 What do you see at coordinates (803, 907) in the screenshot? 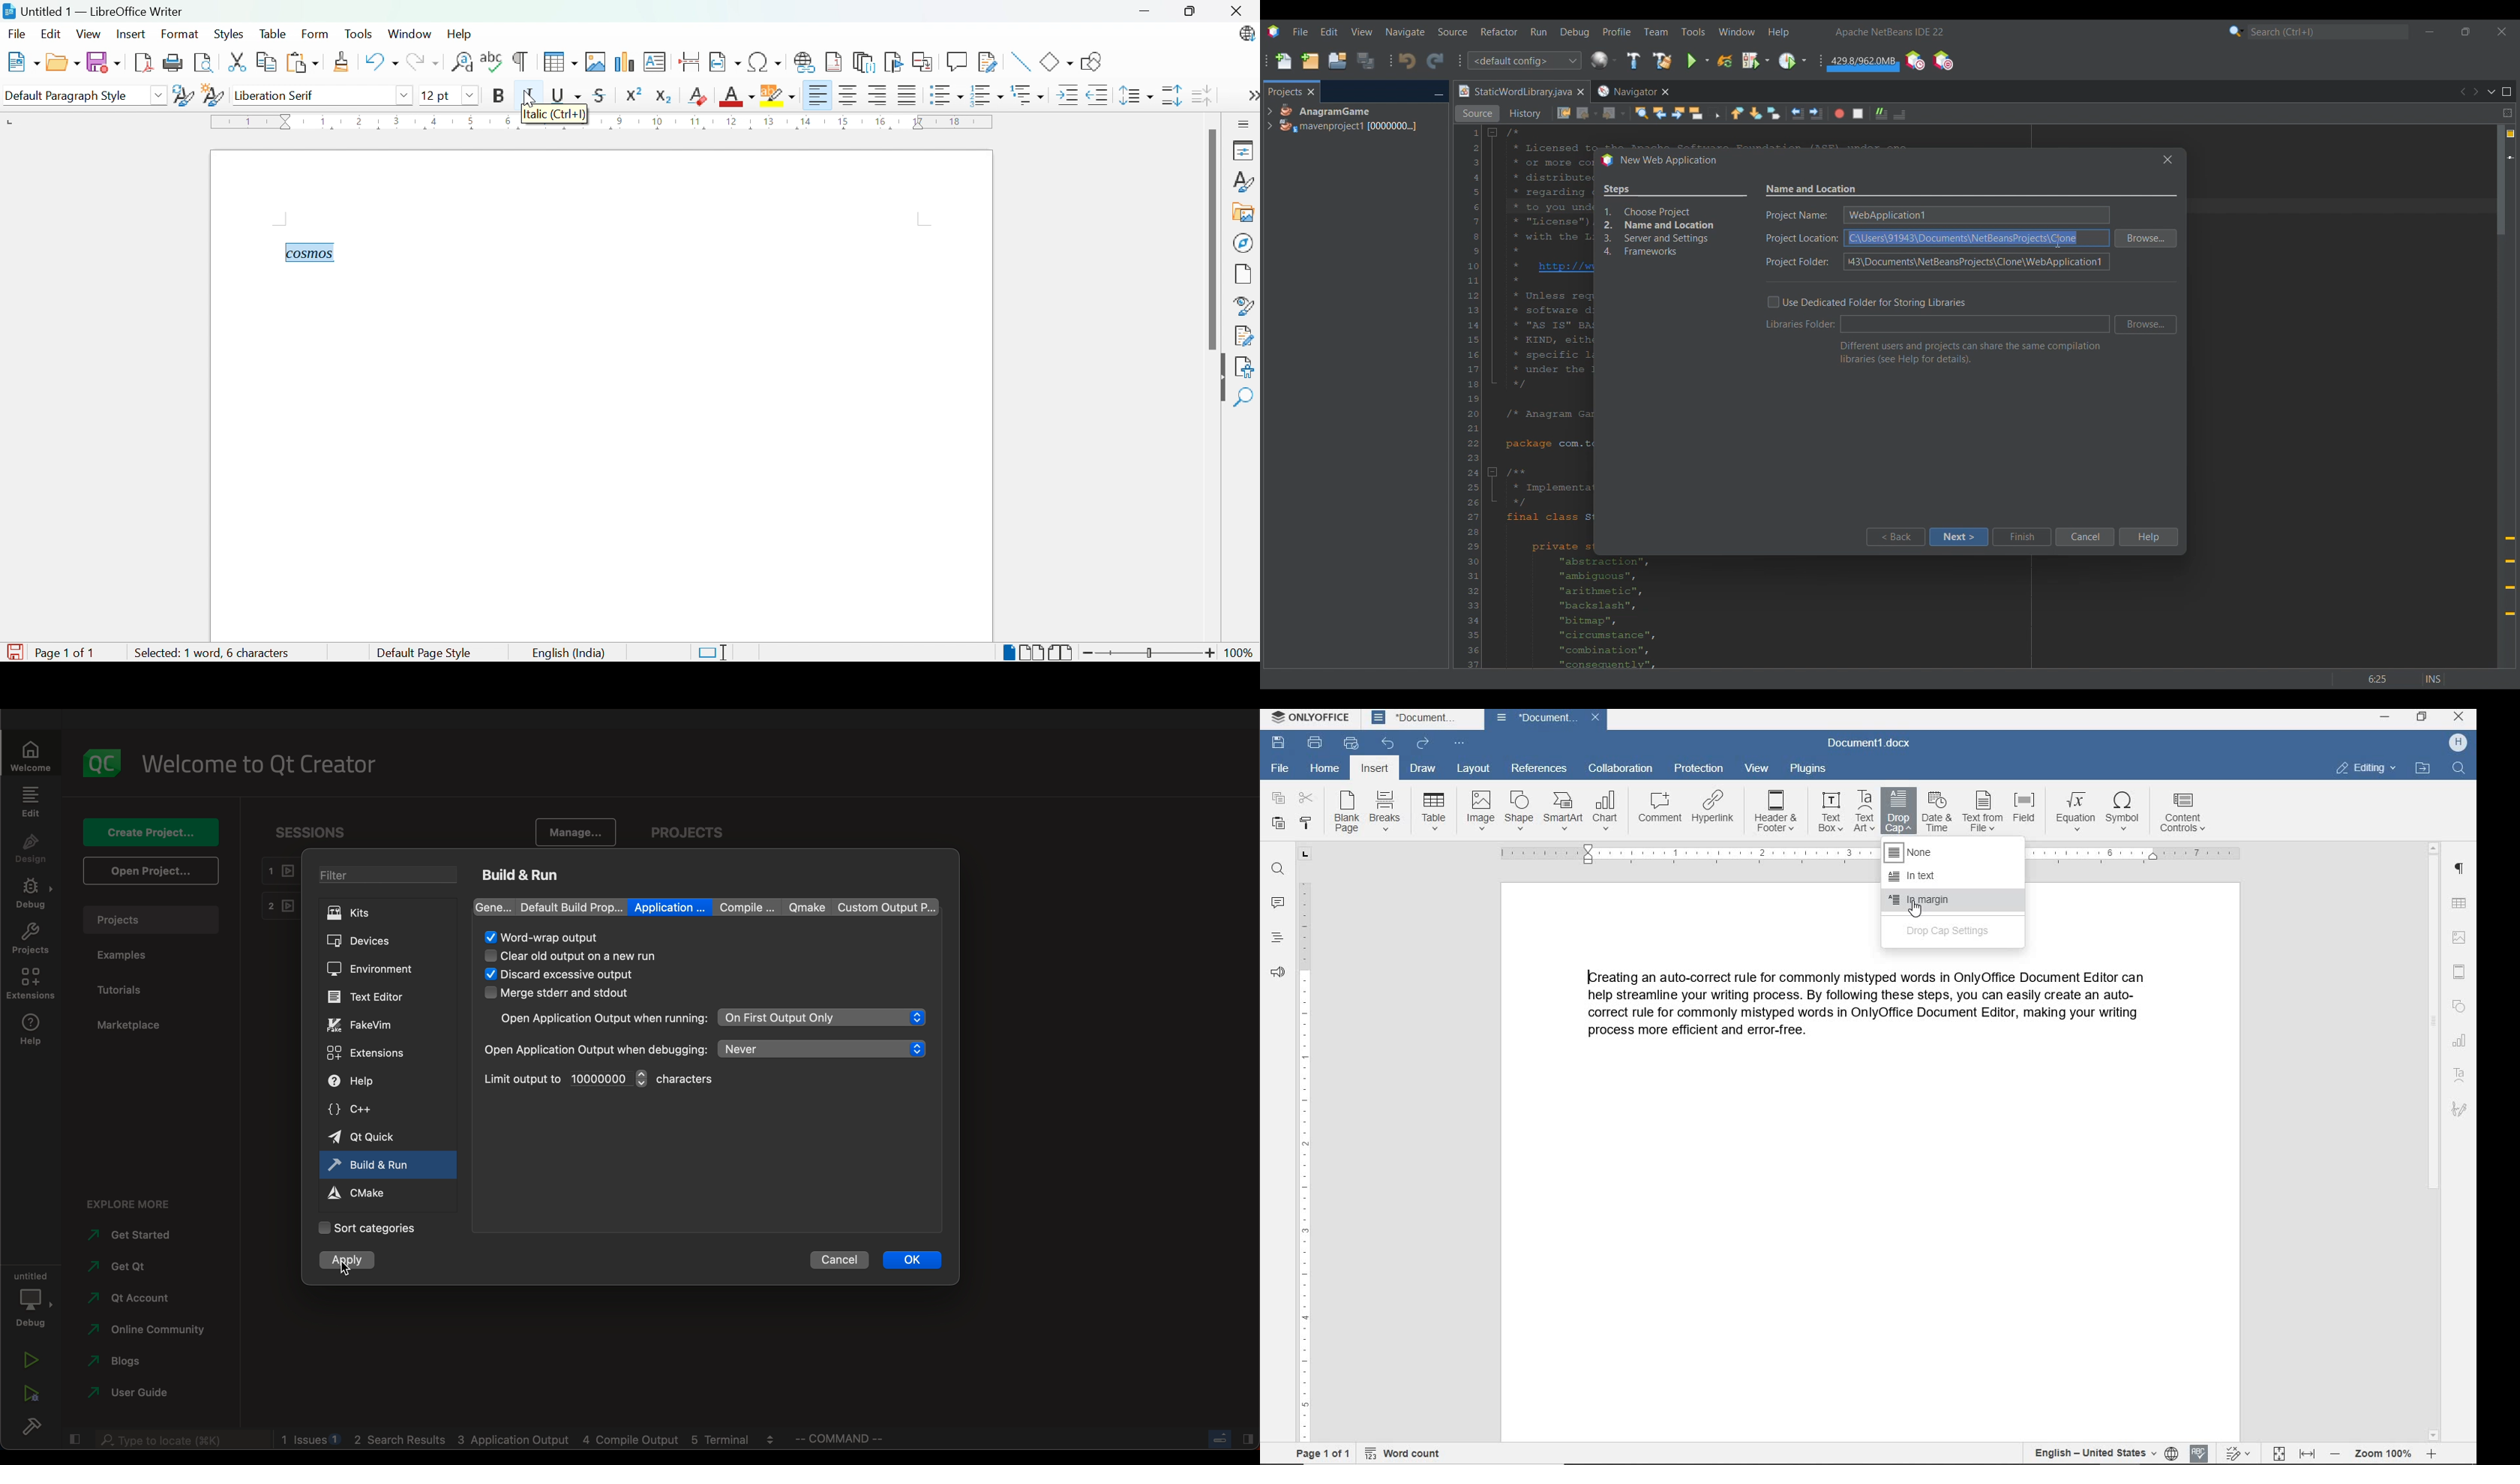
I see `qmake` at bounding box center [803, 907].